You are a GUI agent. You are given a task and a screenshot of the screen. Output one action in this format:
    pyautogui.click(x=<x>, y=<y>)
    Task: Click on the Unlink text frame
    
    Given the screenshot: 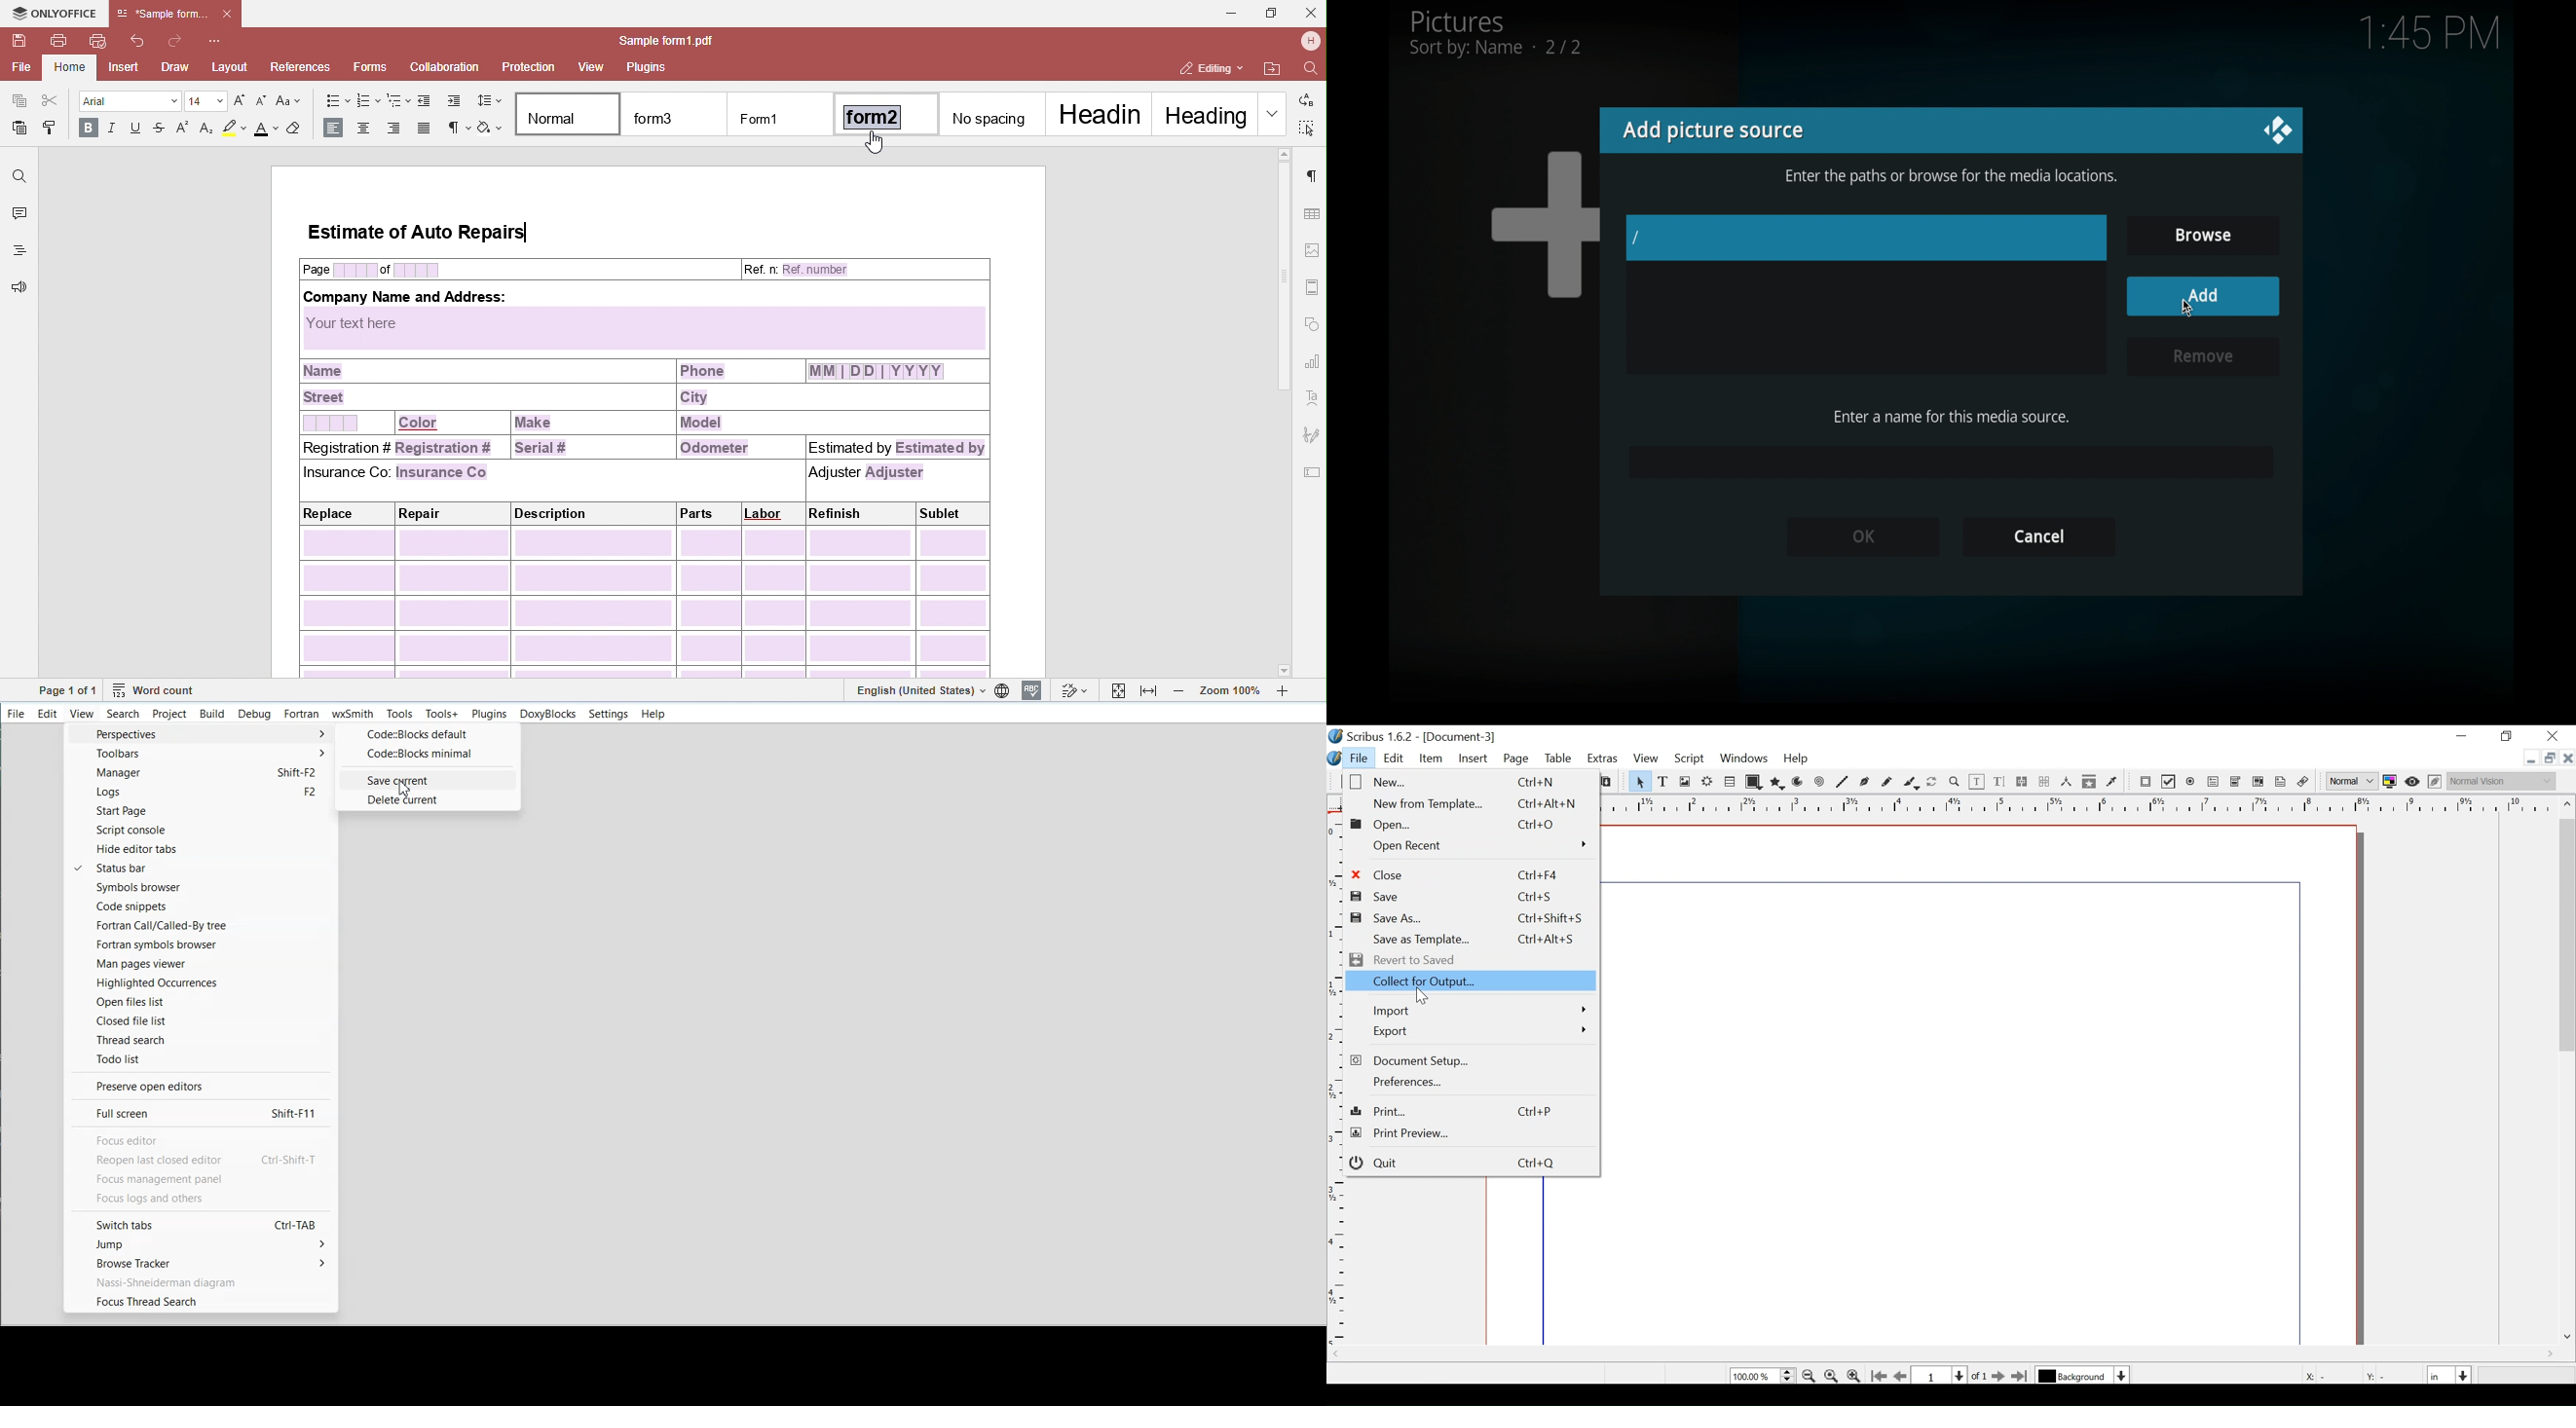 What is the action you would take?
    pyautogui.click(x=2045, y=782)
    